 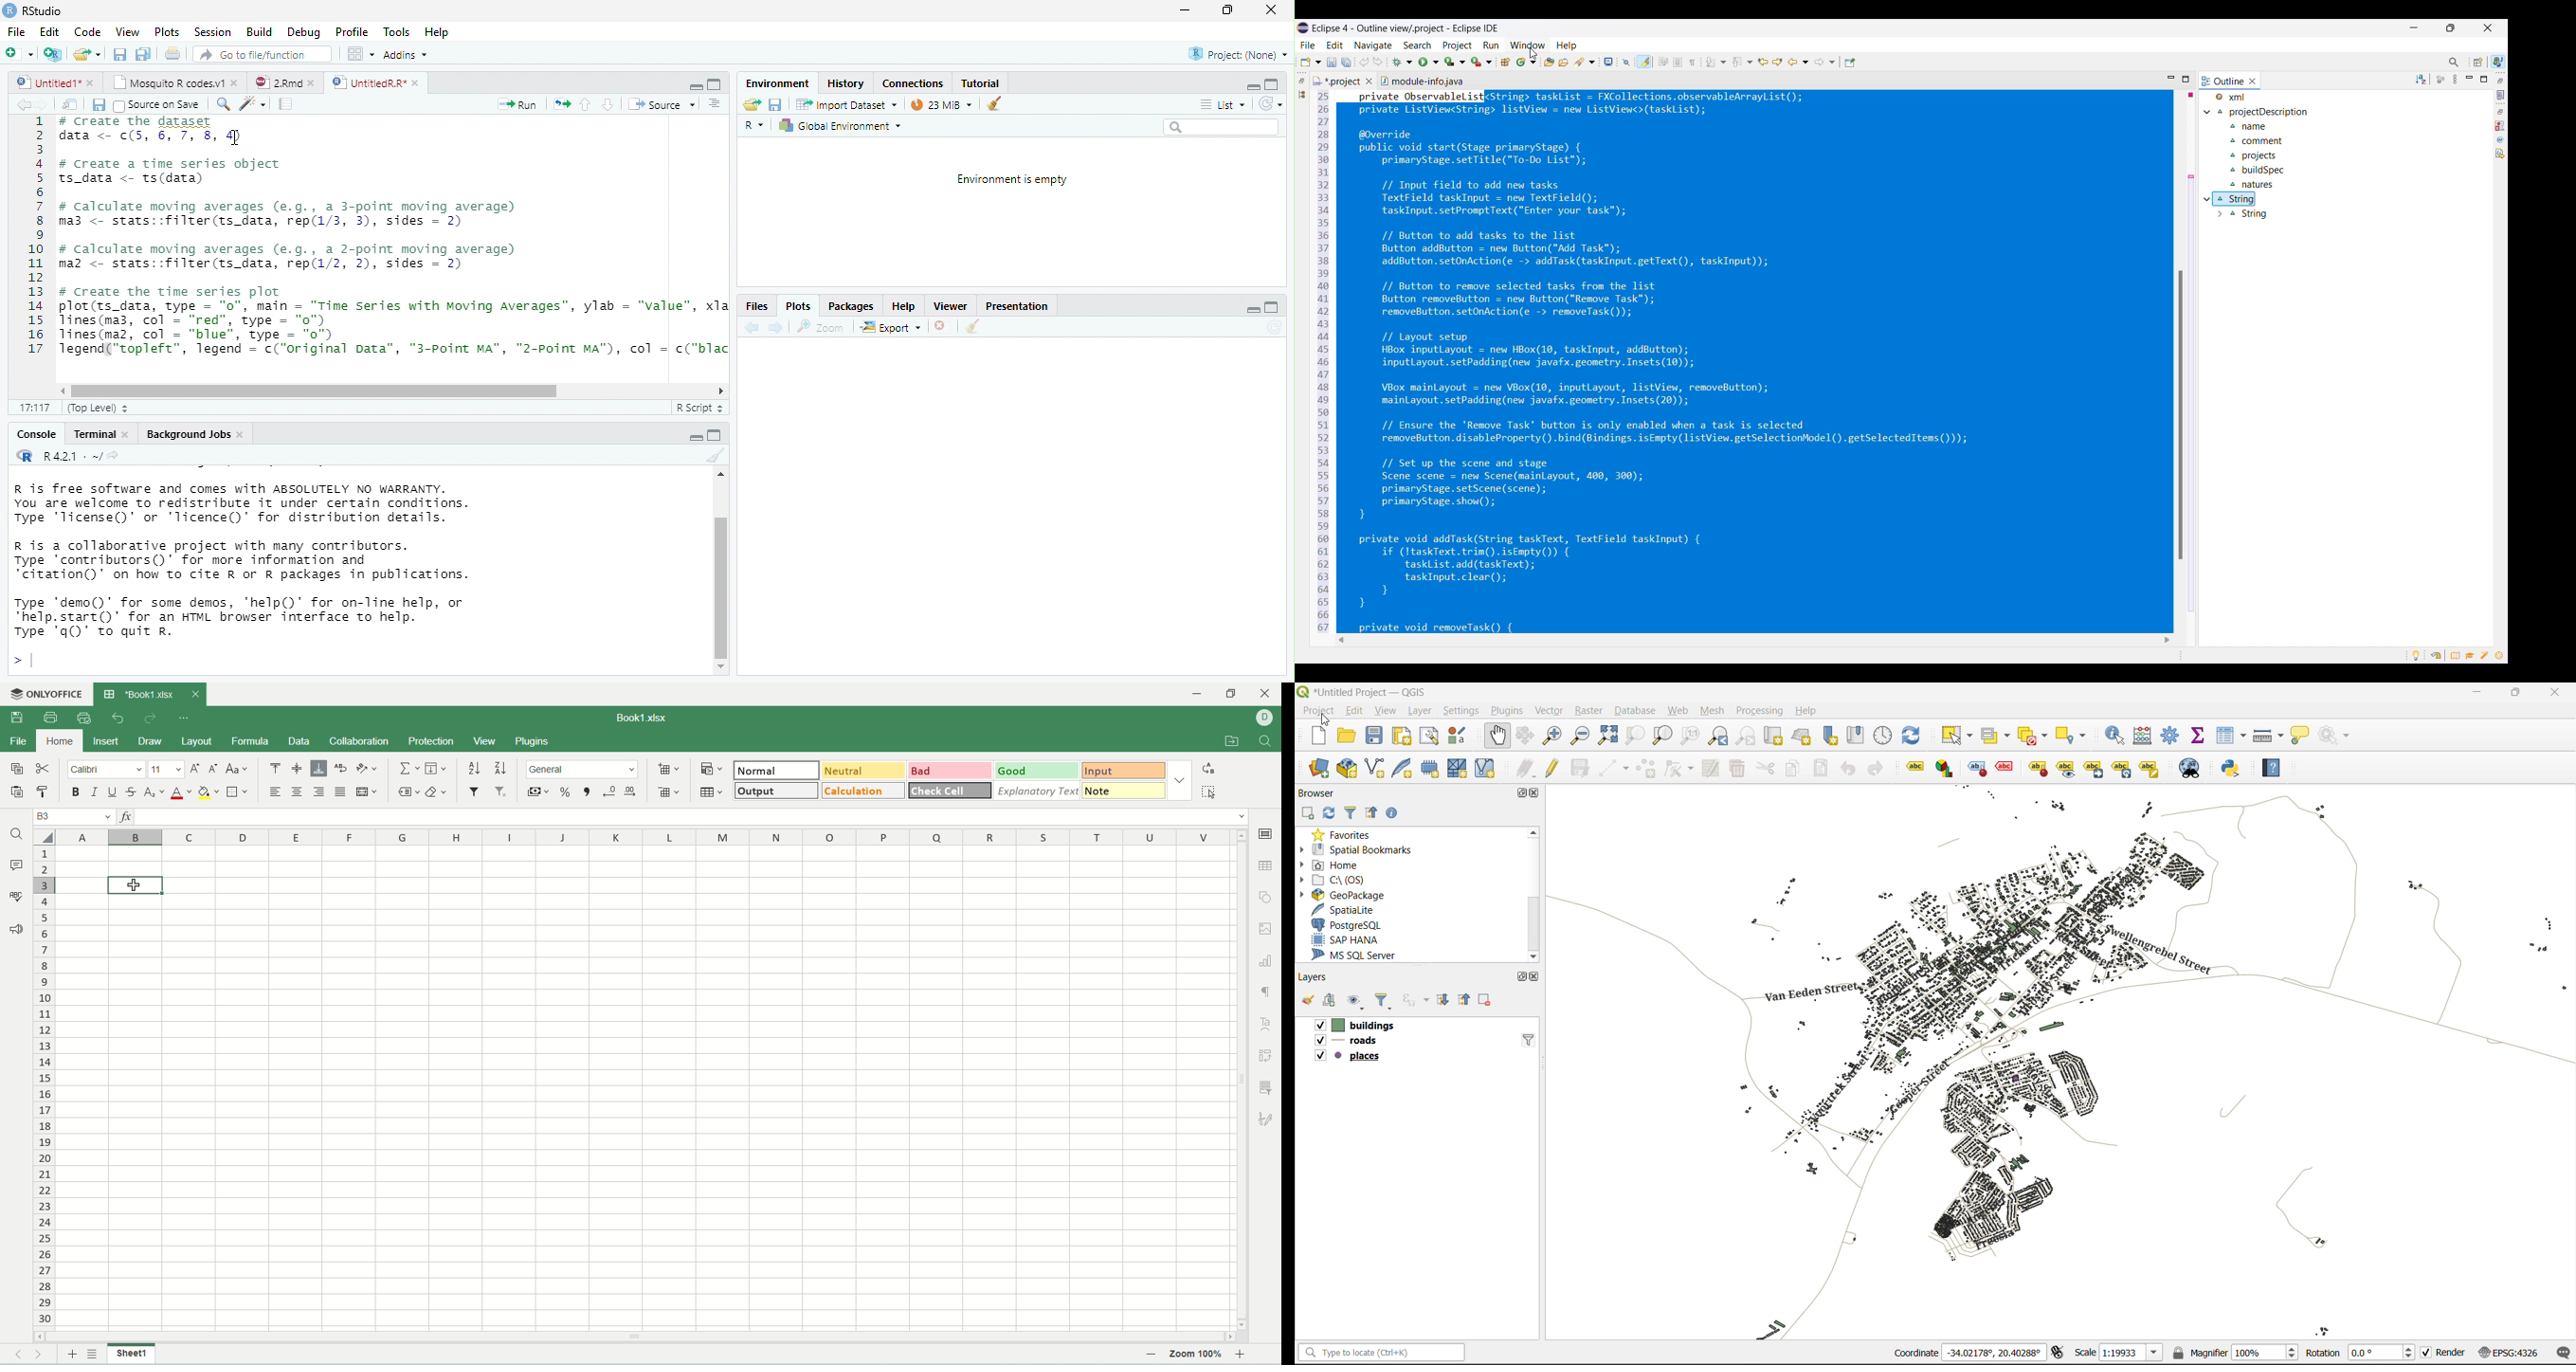 What do you see at coordinates (94, 434) in the screenshot?
I see `Terminal` at bounding box center [94, 434].